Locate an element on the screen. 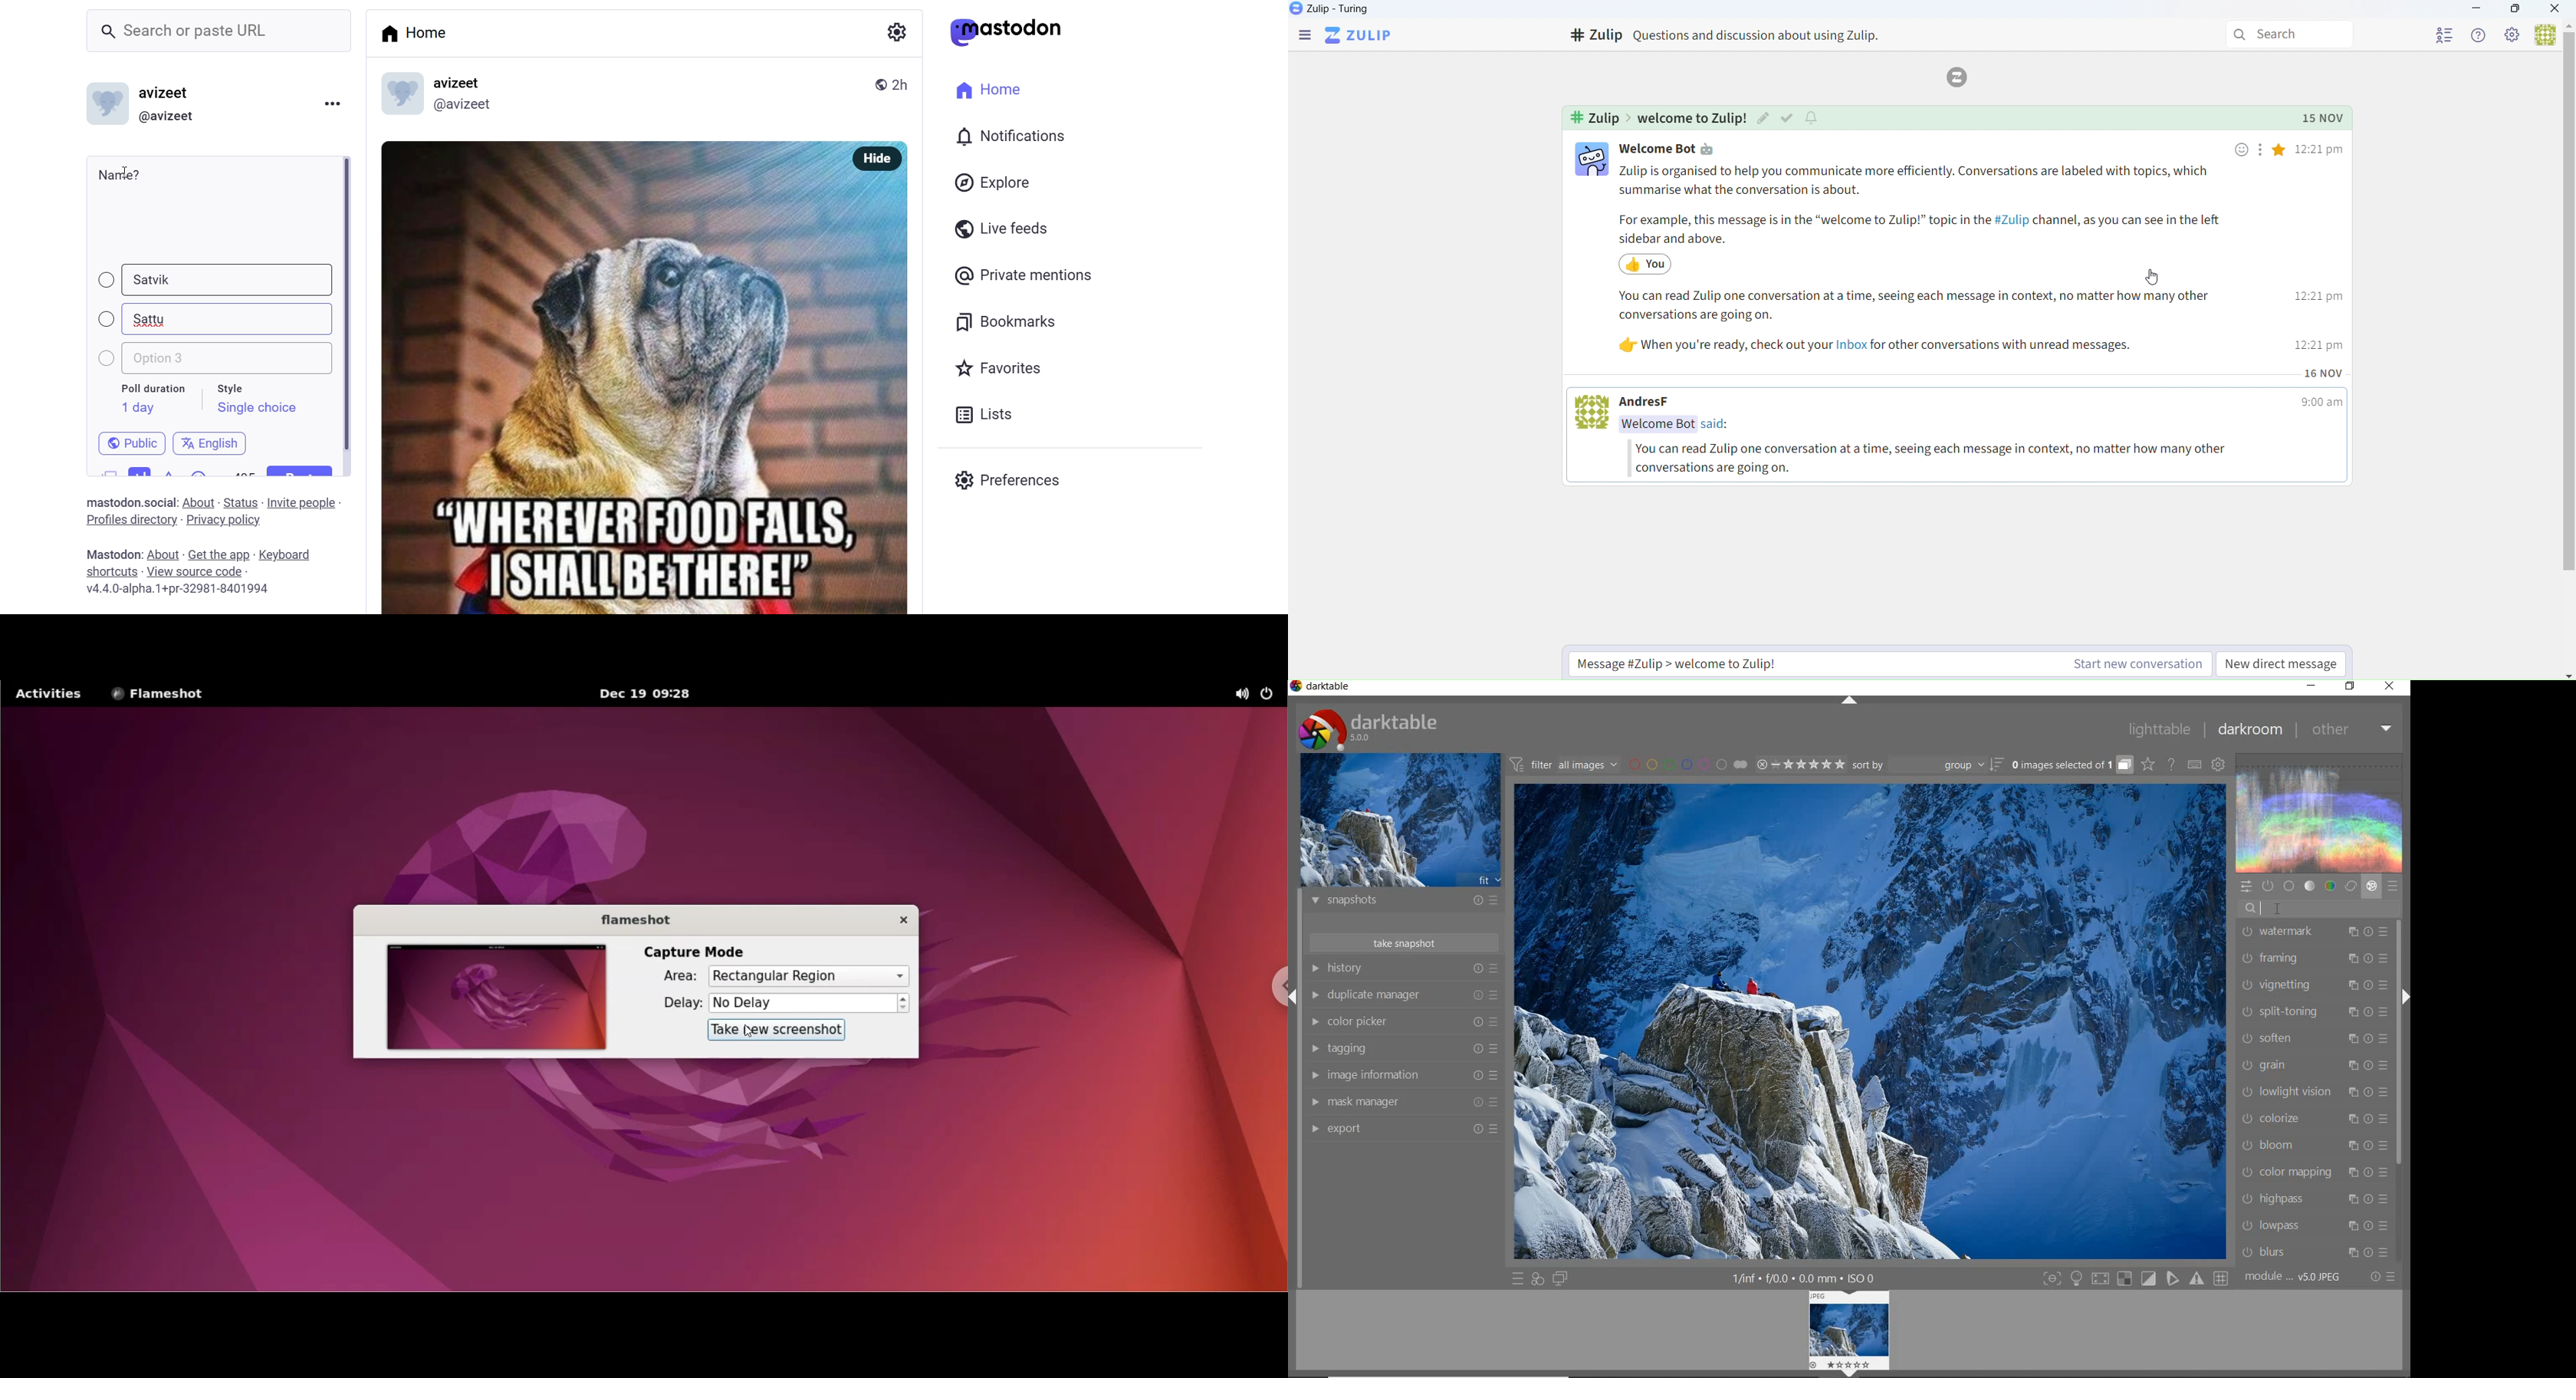  split-toning is located at coordinates (2313, 1012).